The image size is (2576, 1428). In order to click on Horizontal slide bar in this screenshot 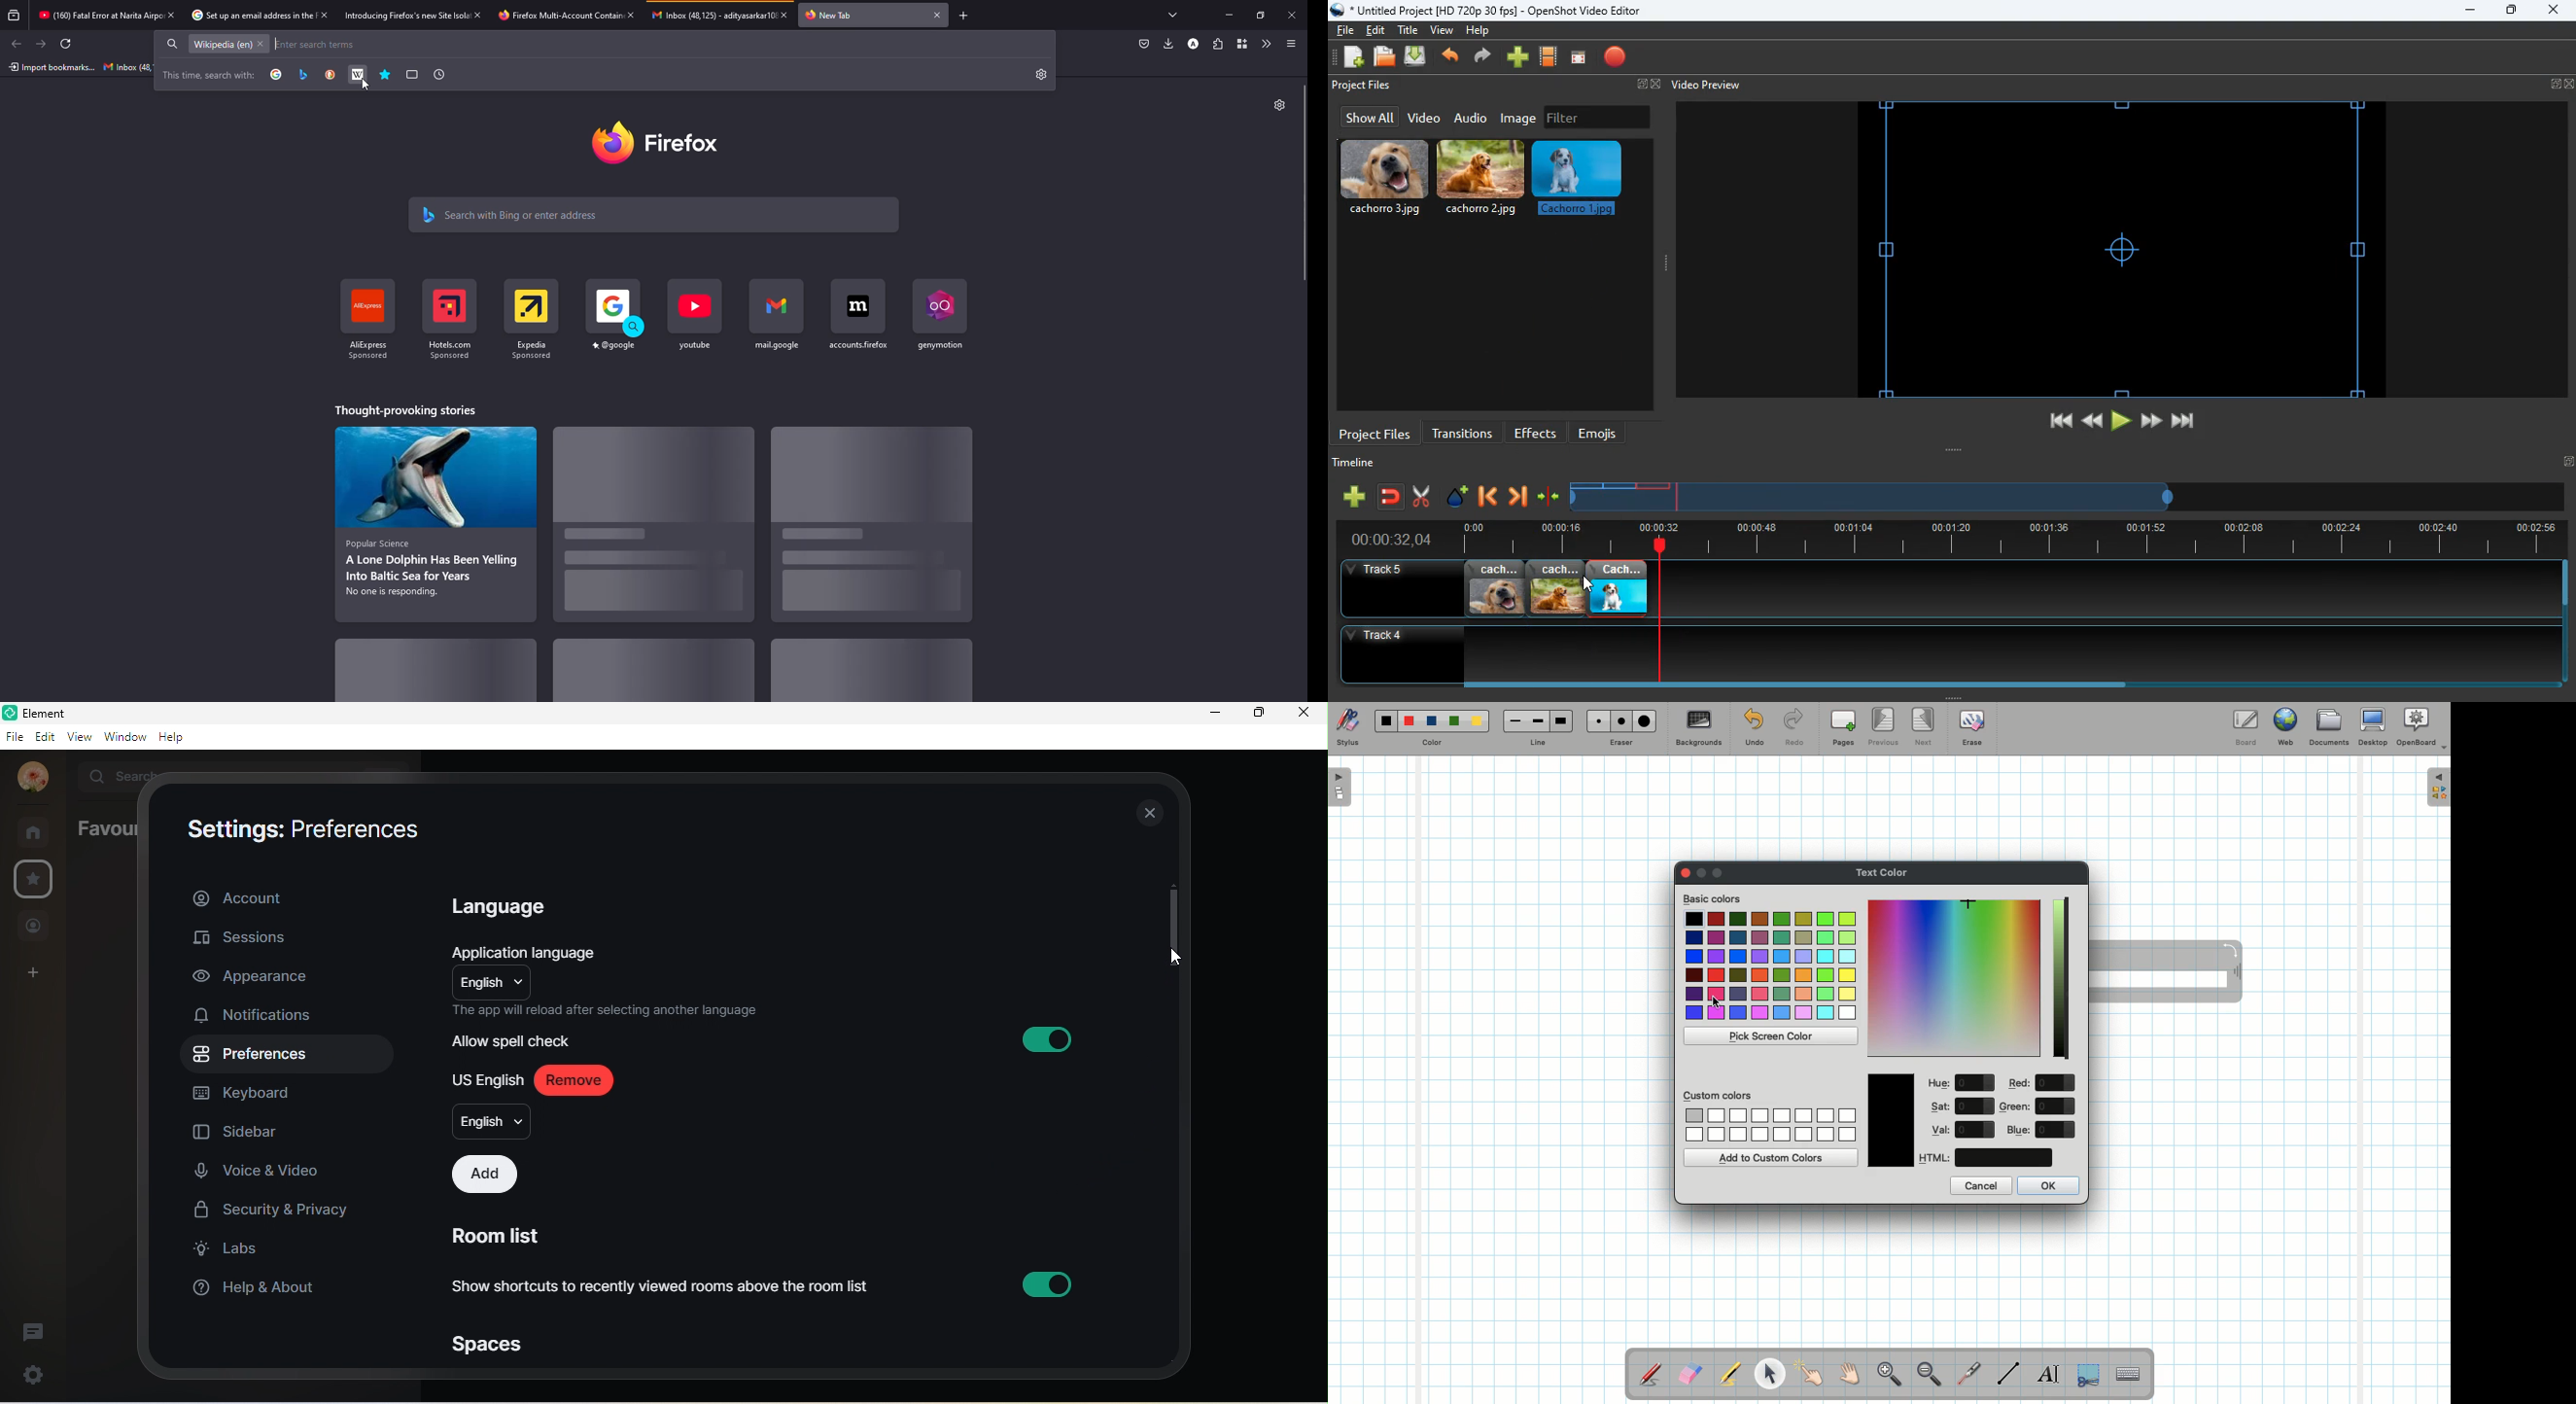, I will do `click(2000, 685)`.